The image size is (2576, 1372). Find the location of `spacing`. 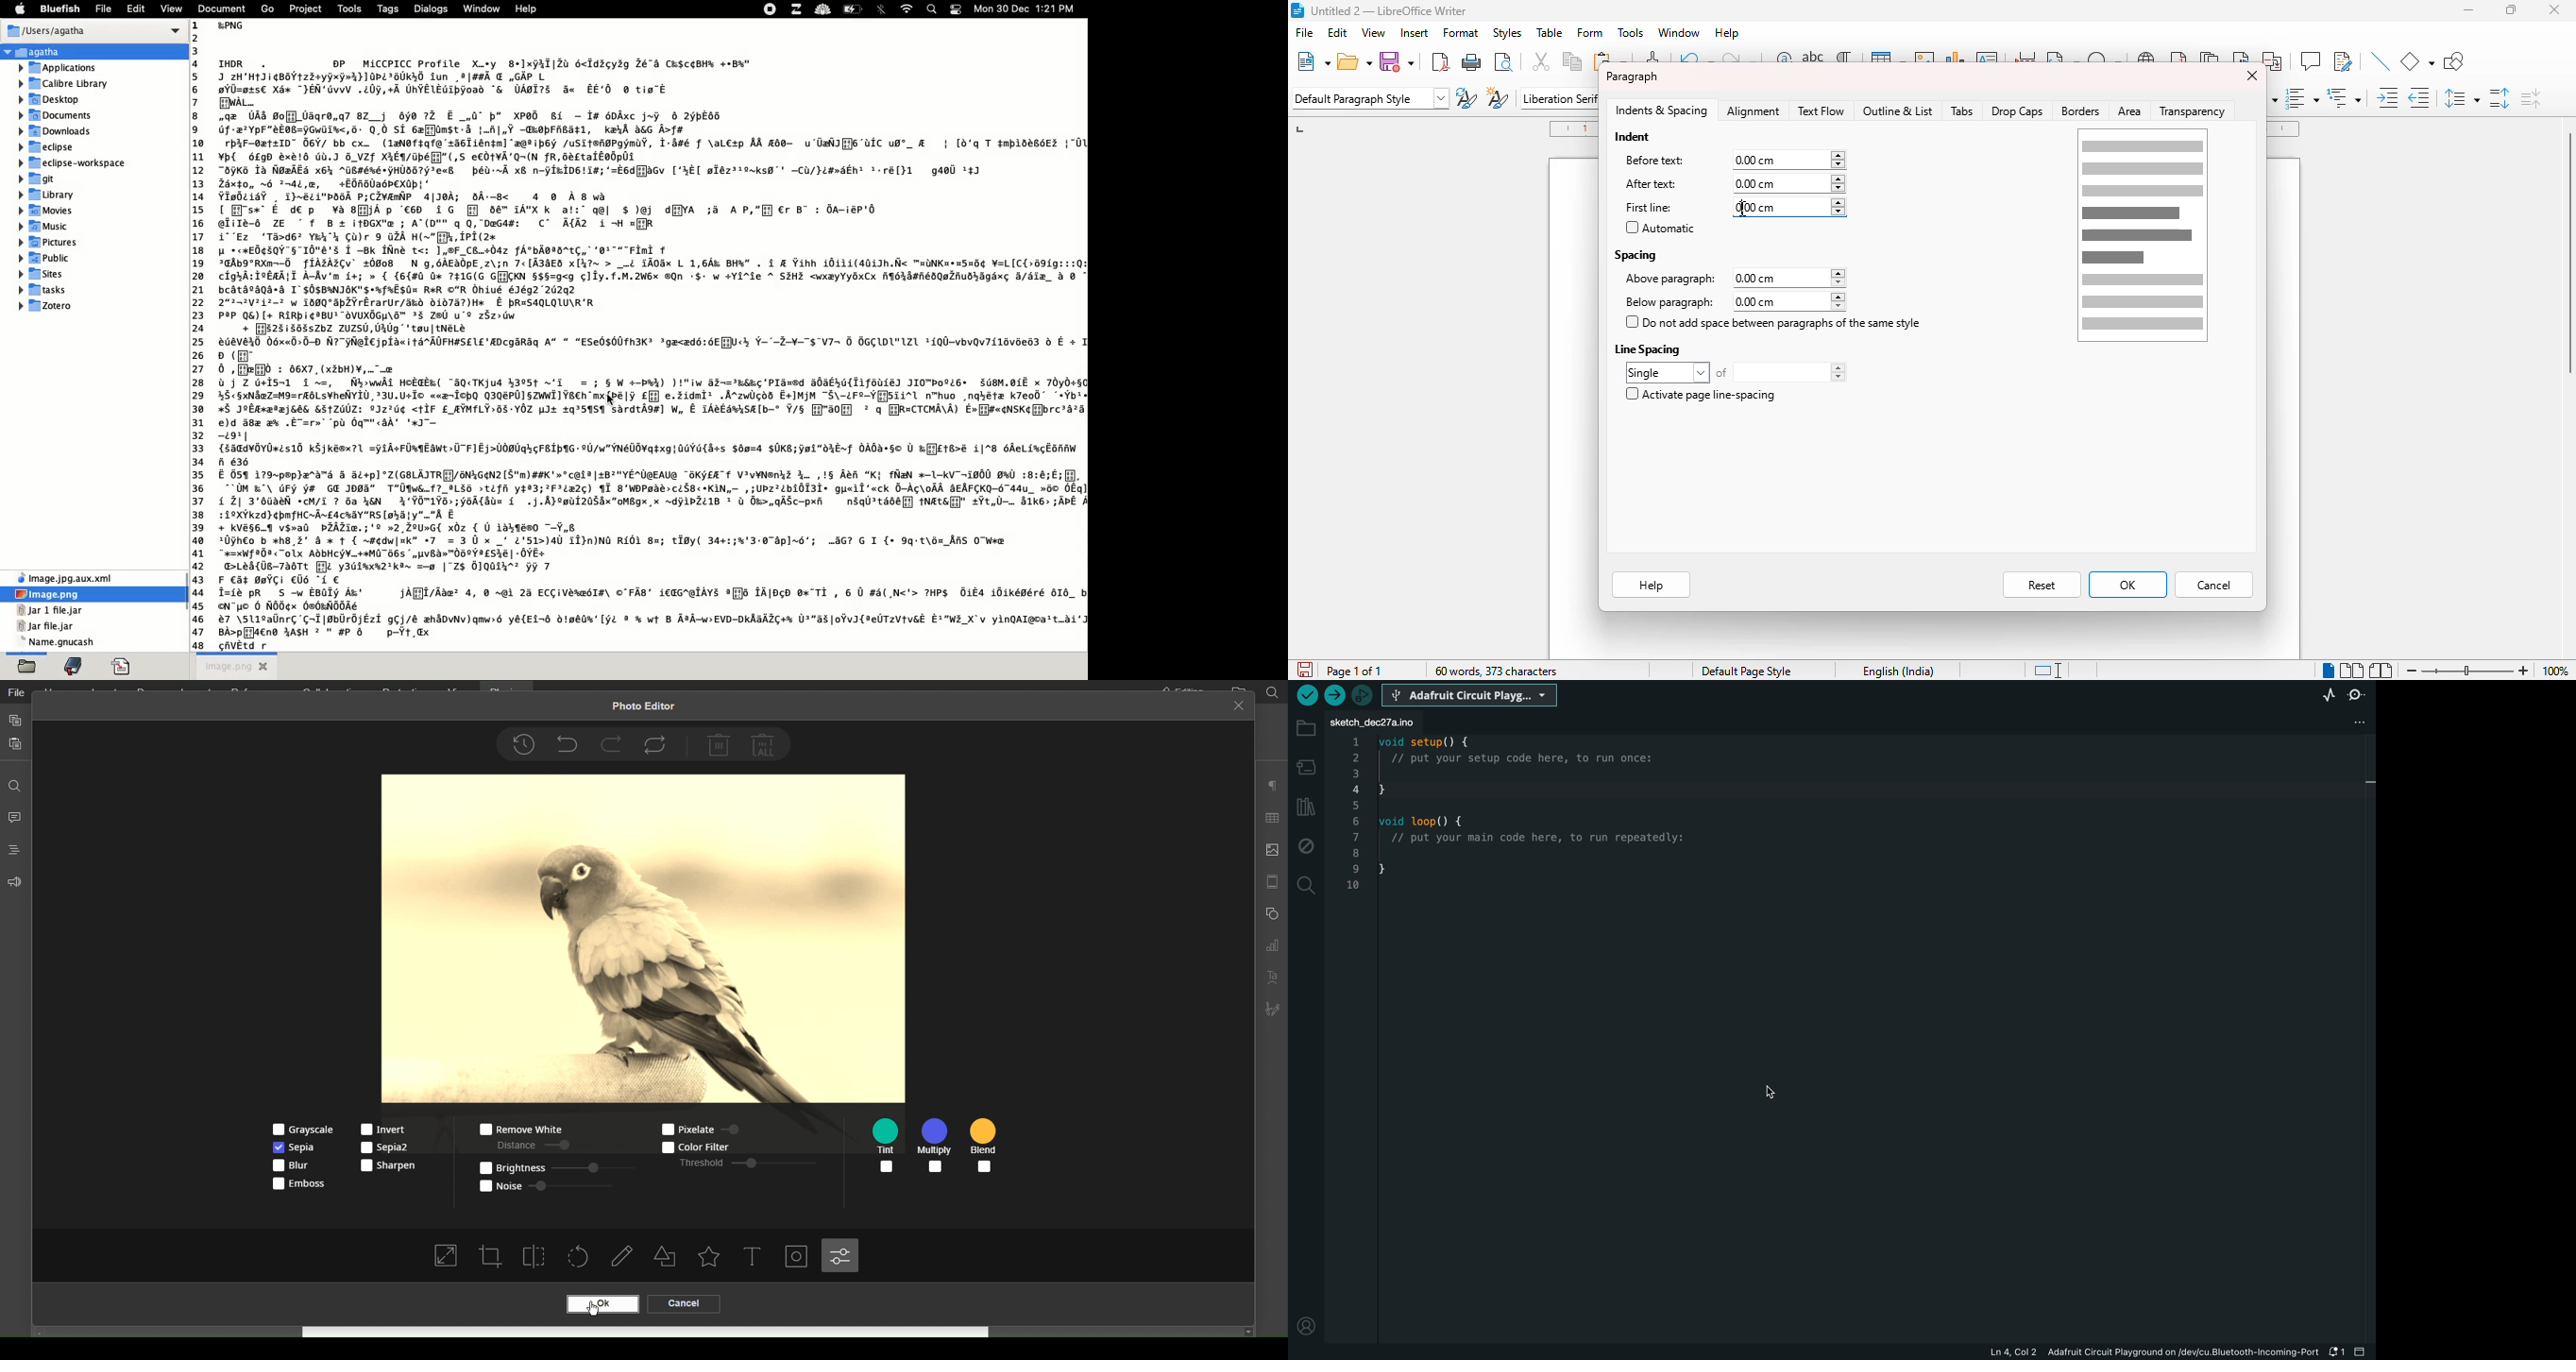

spacing is located at coordinates (1636, 254).